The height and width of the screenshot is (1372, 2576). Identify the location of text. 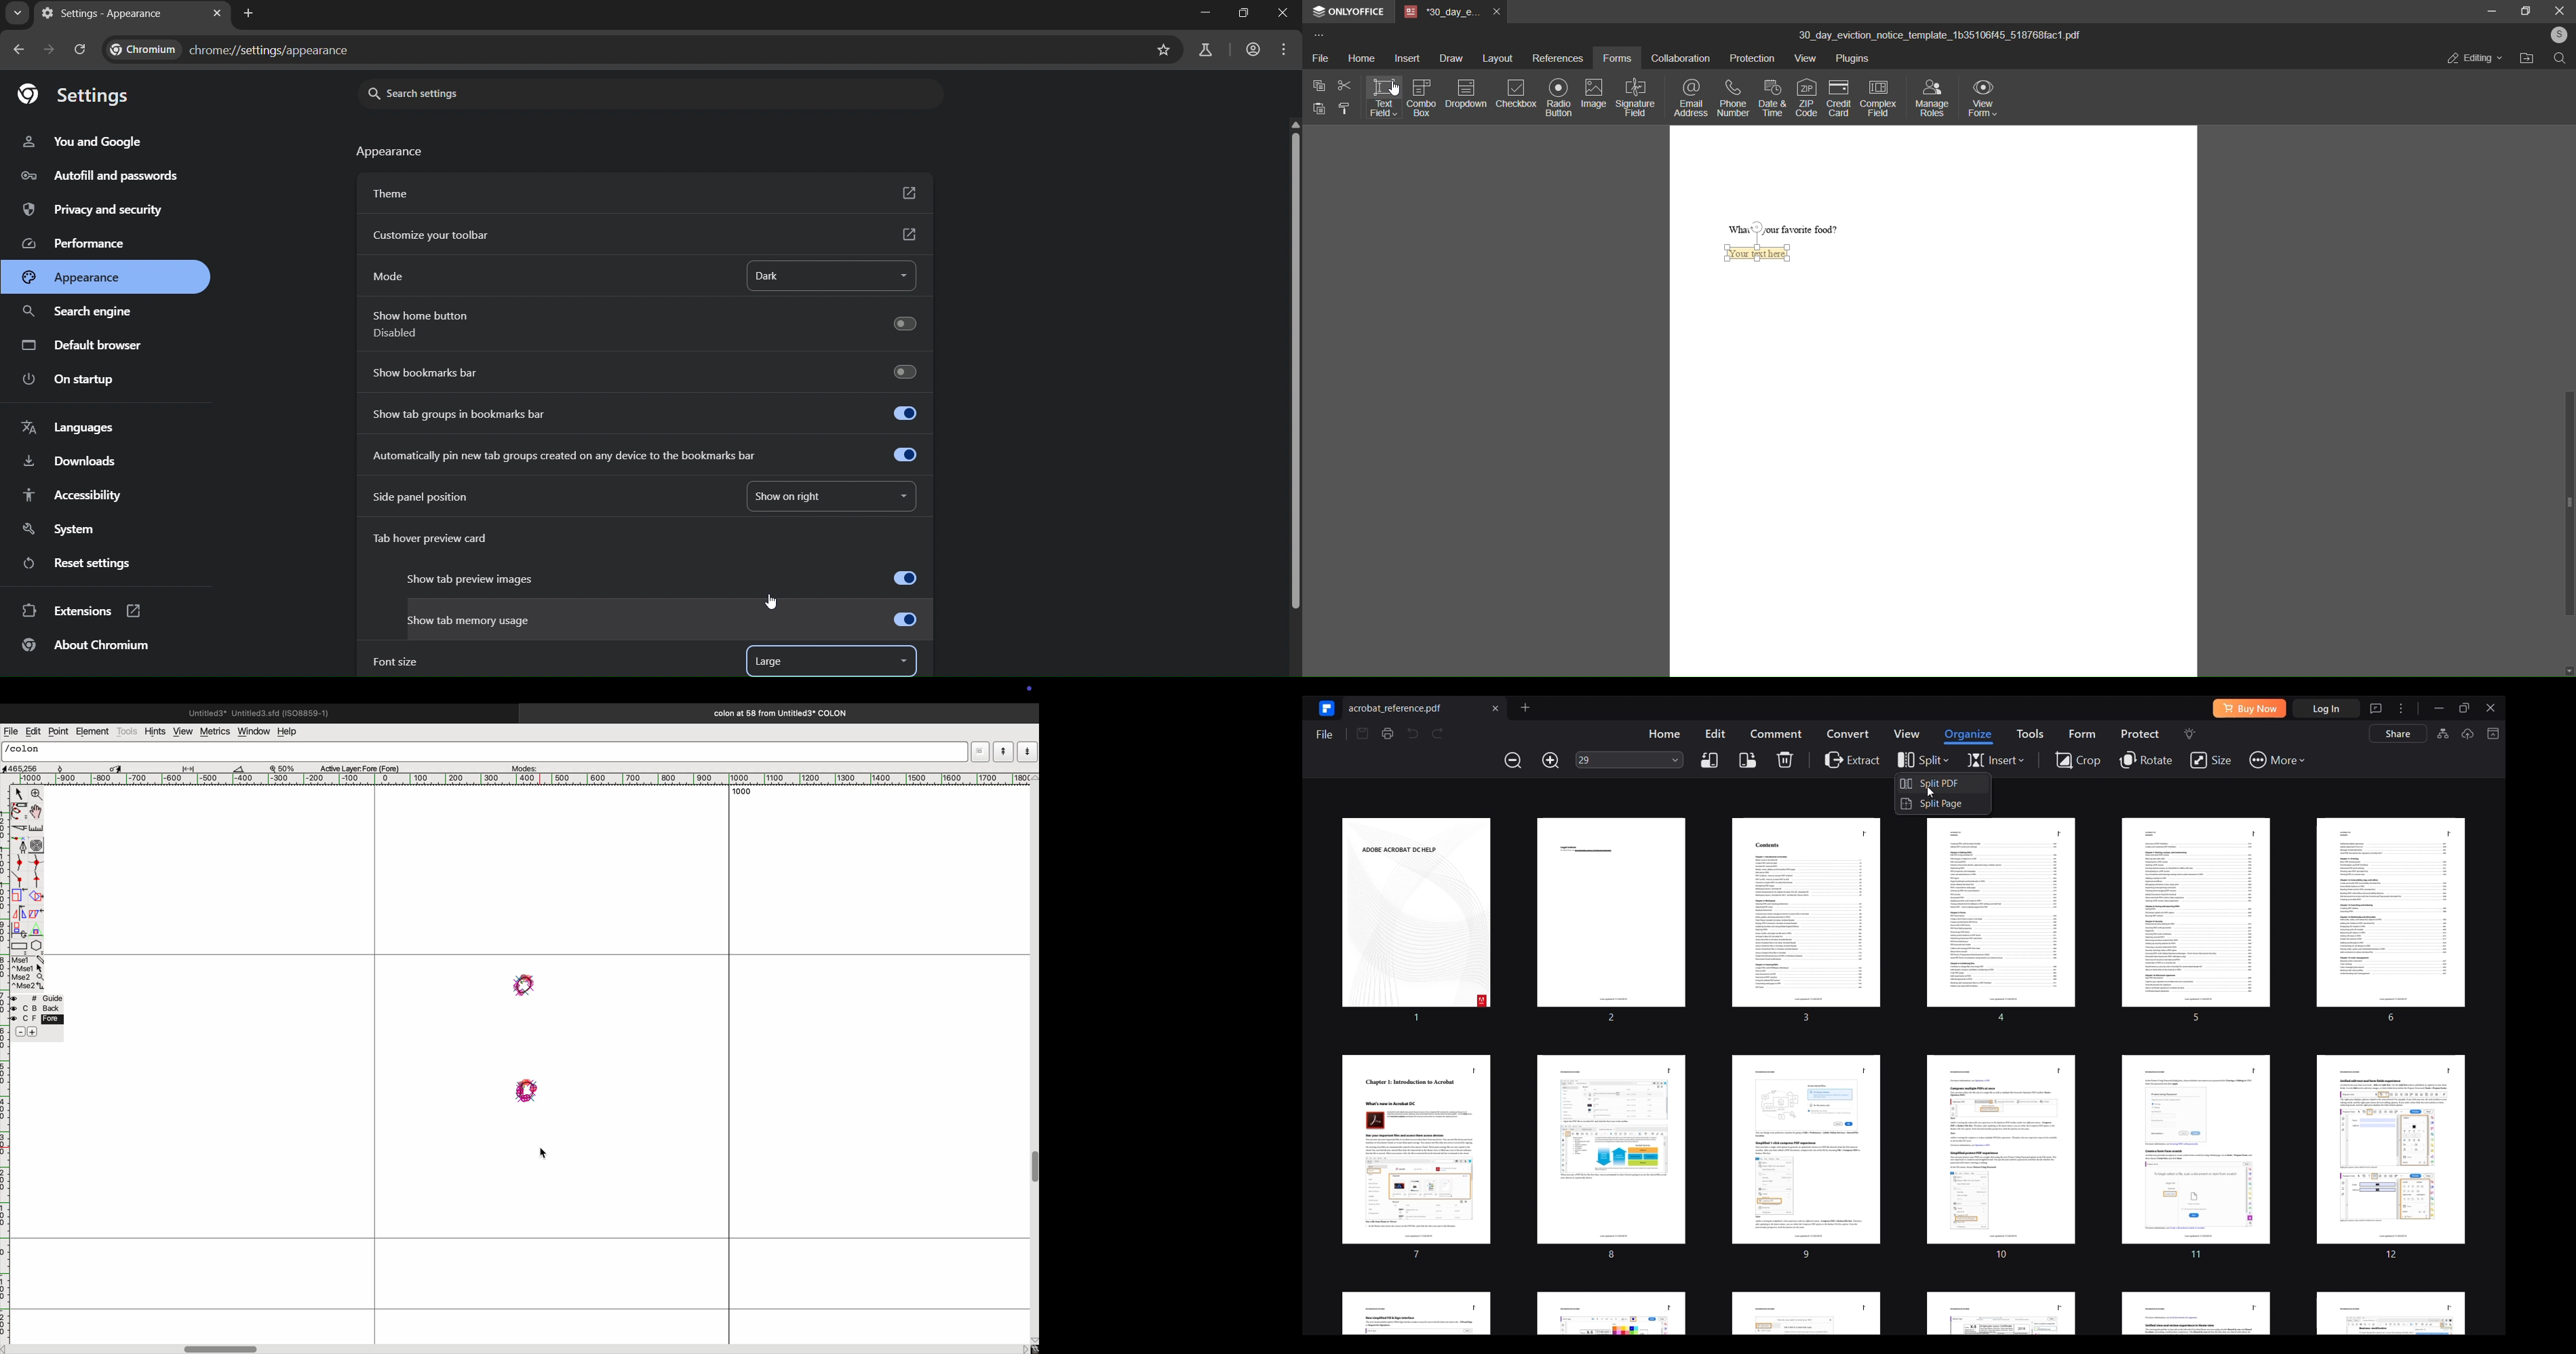
(392, 153).